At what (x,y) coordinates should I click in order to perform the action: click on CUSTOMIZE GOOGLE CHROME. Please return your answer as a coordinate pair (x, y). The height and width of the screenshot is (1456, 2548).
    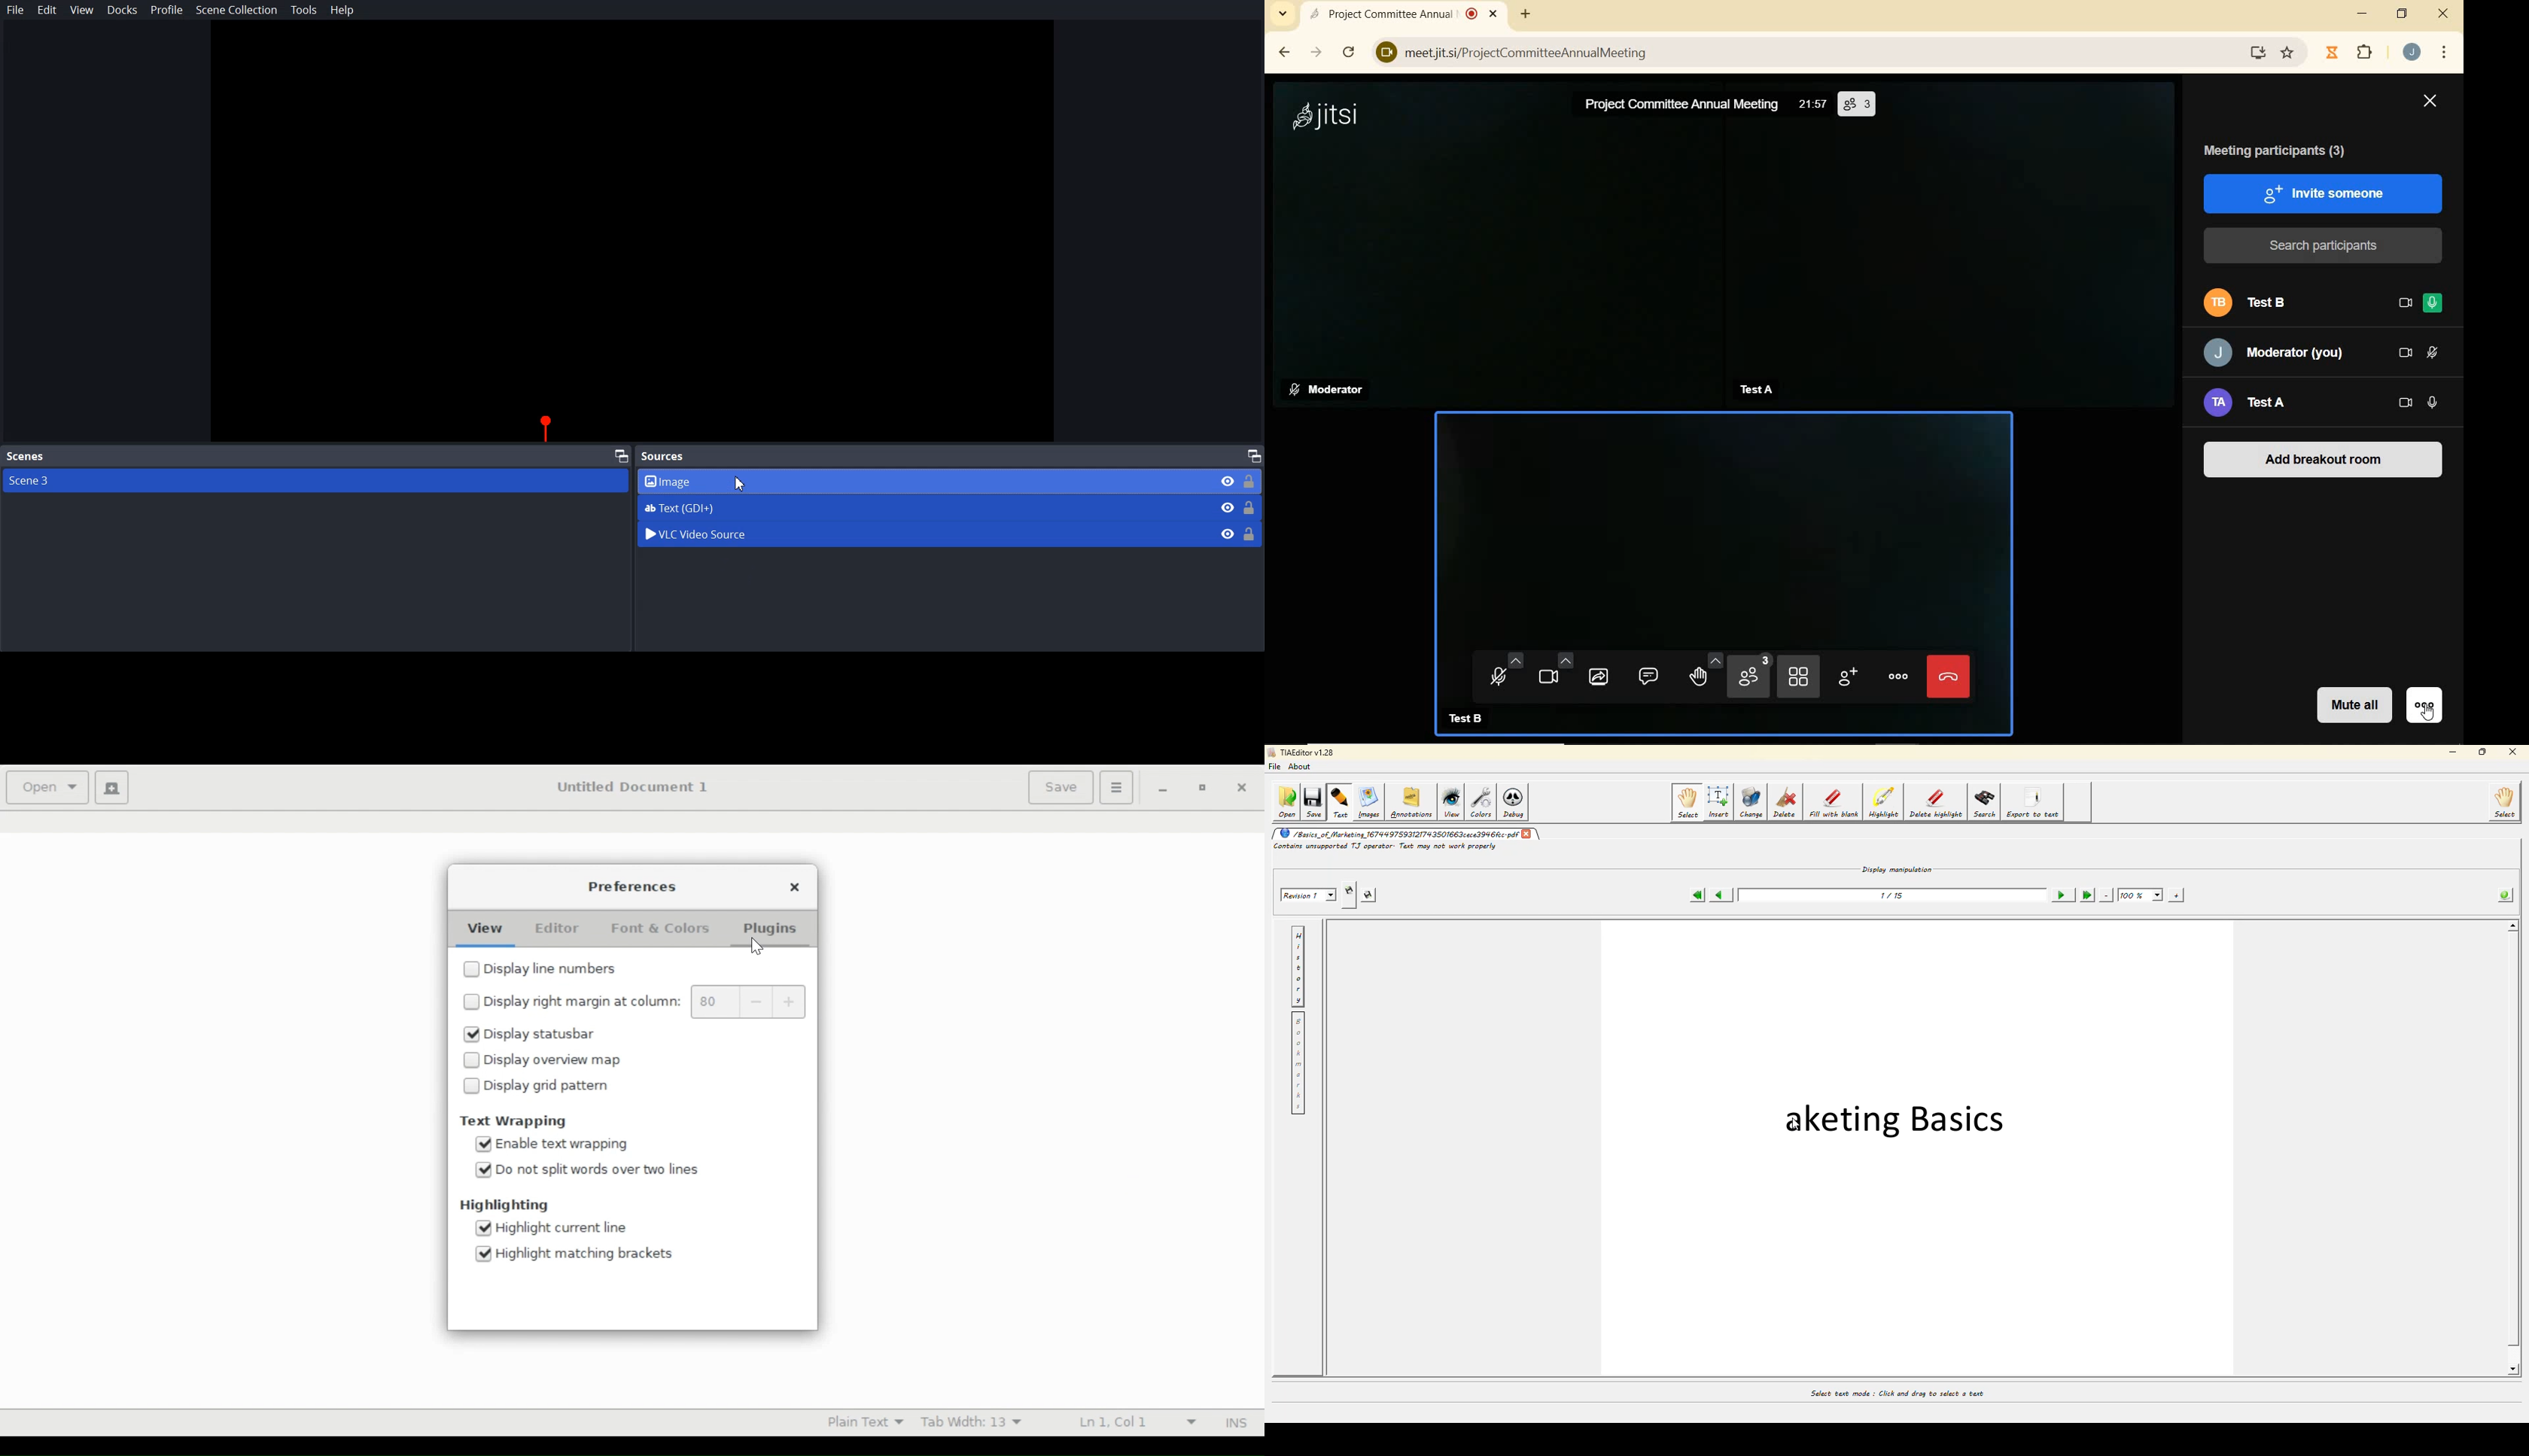
    Looking at the image, I should click on (2443, 53).